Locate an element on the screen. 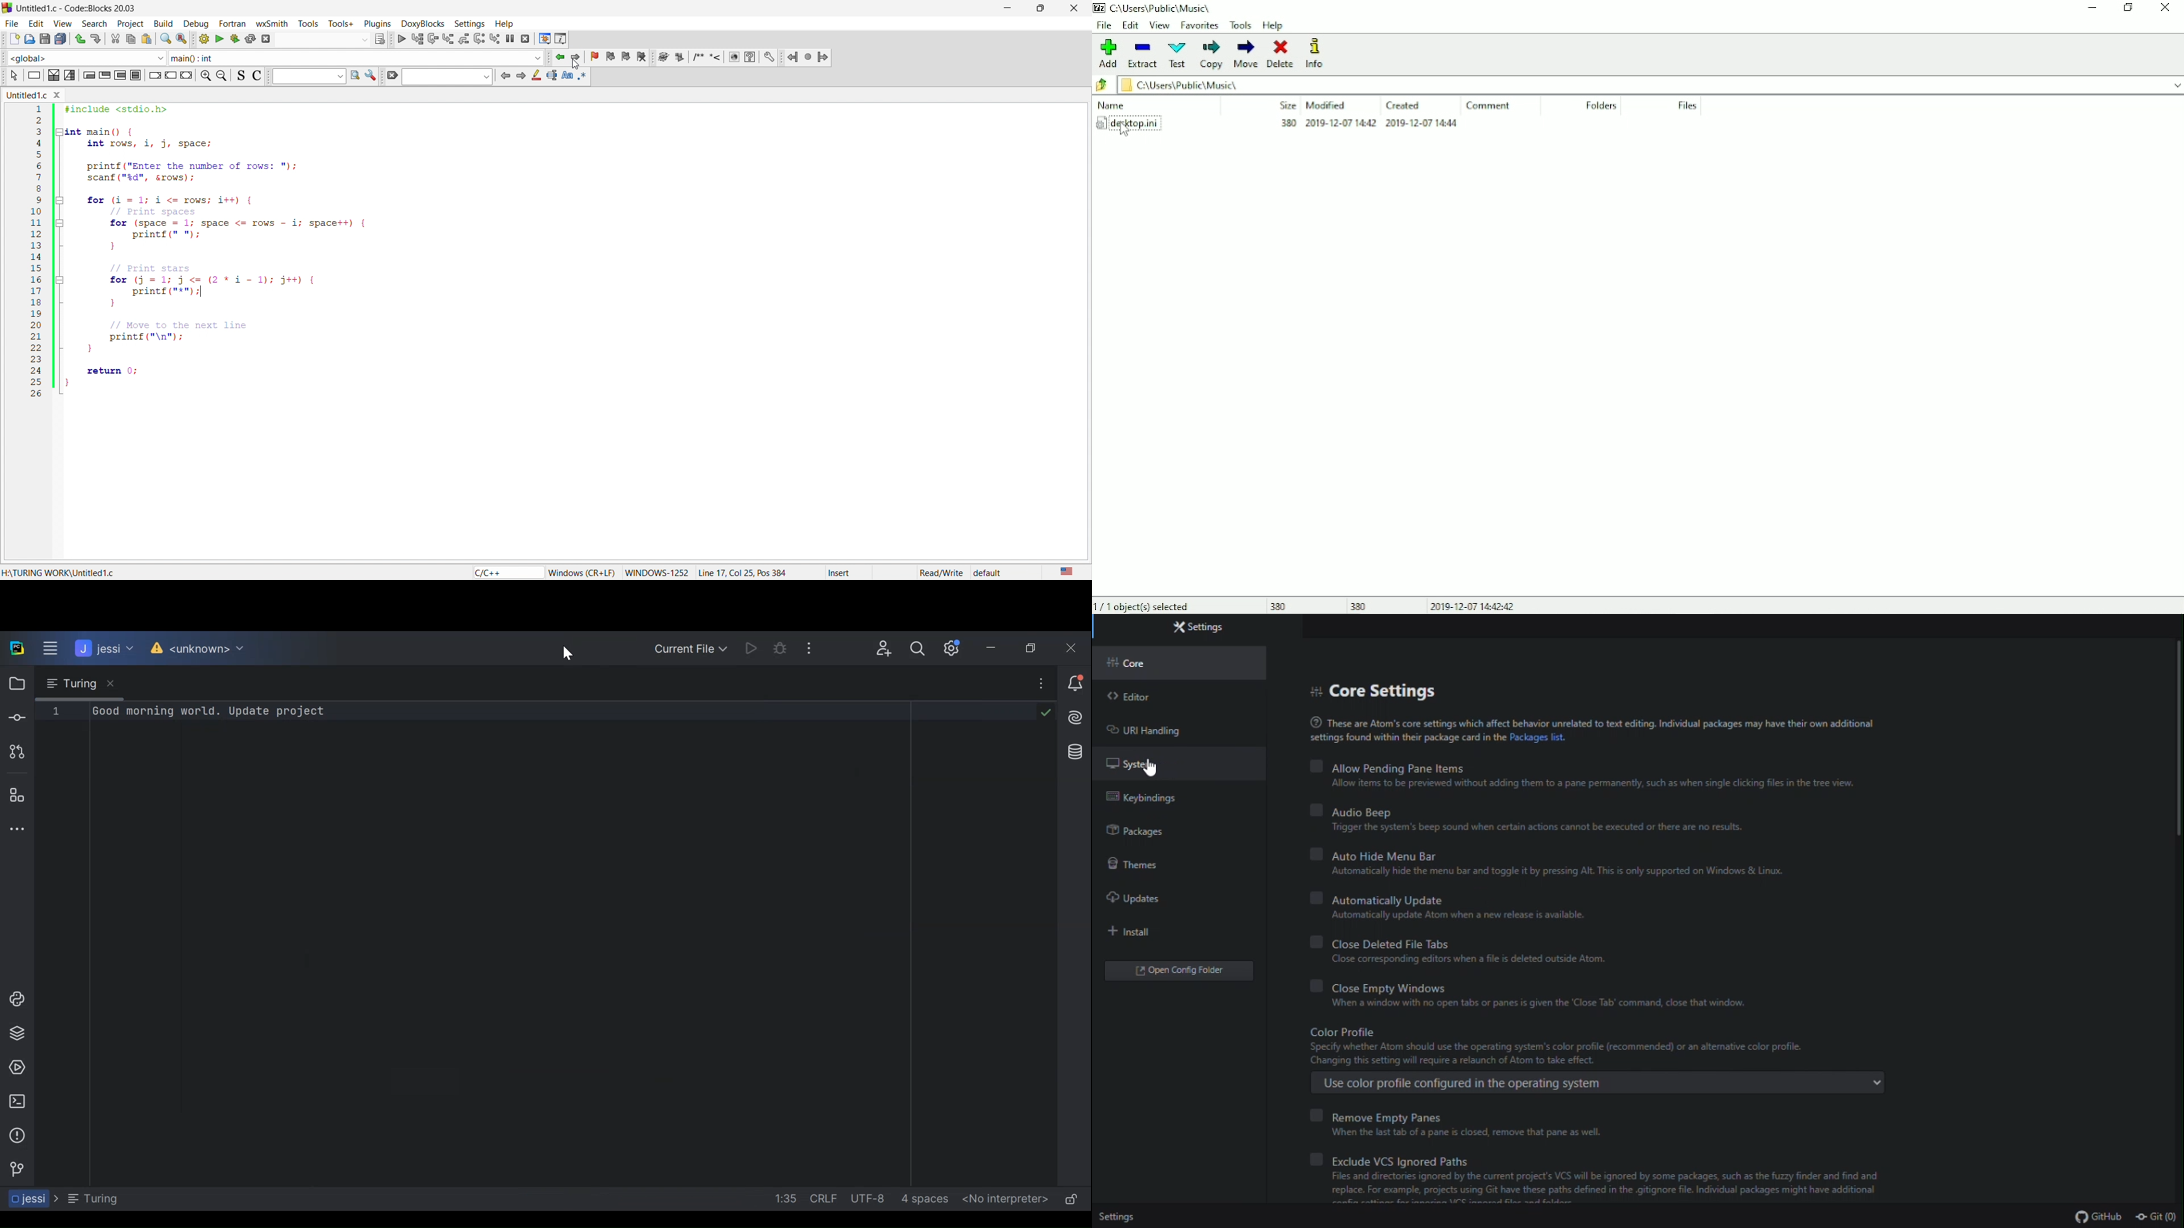 The width and height of the screenshot is (2184, 1232). edit is located at coordinates (34, 23).